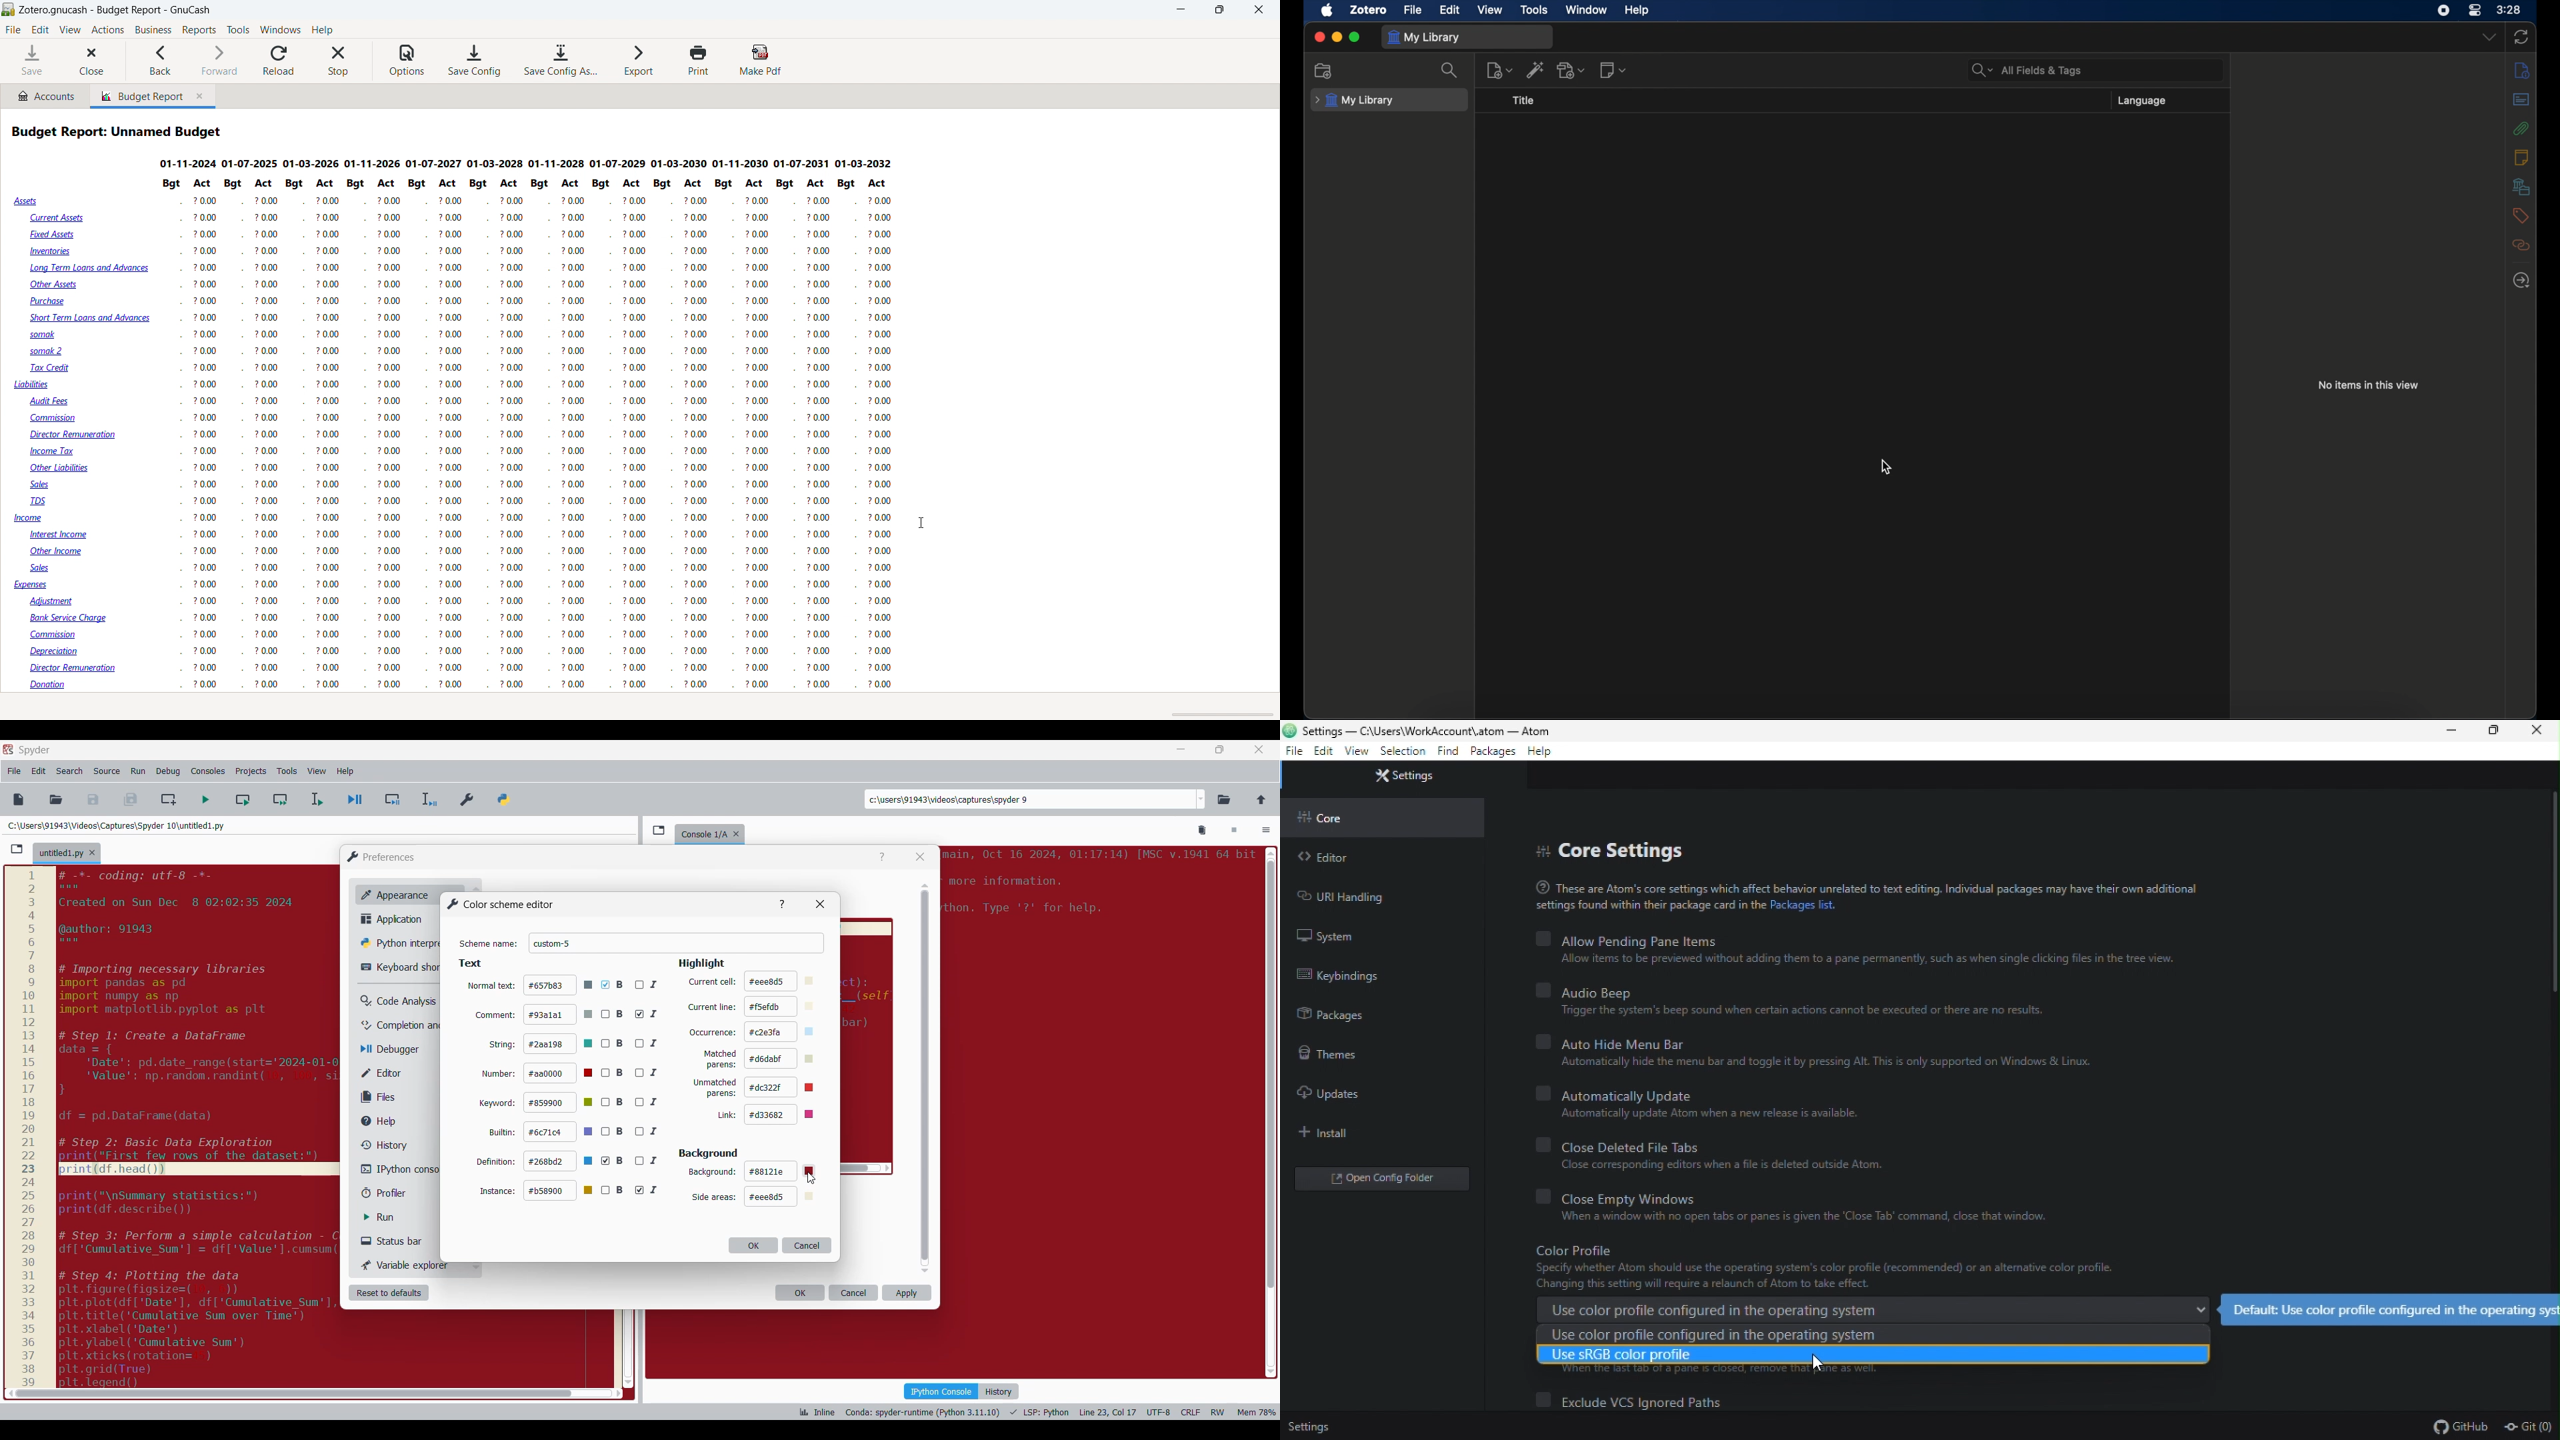 The width and height of the screenshot is (2576, 1456). Describe the element at coordinates (397, 1241) in the screenshot. I see `Status bar` at that location.